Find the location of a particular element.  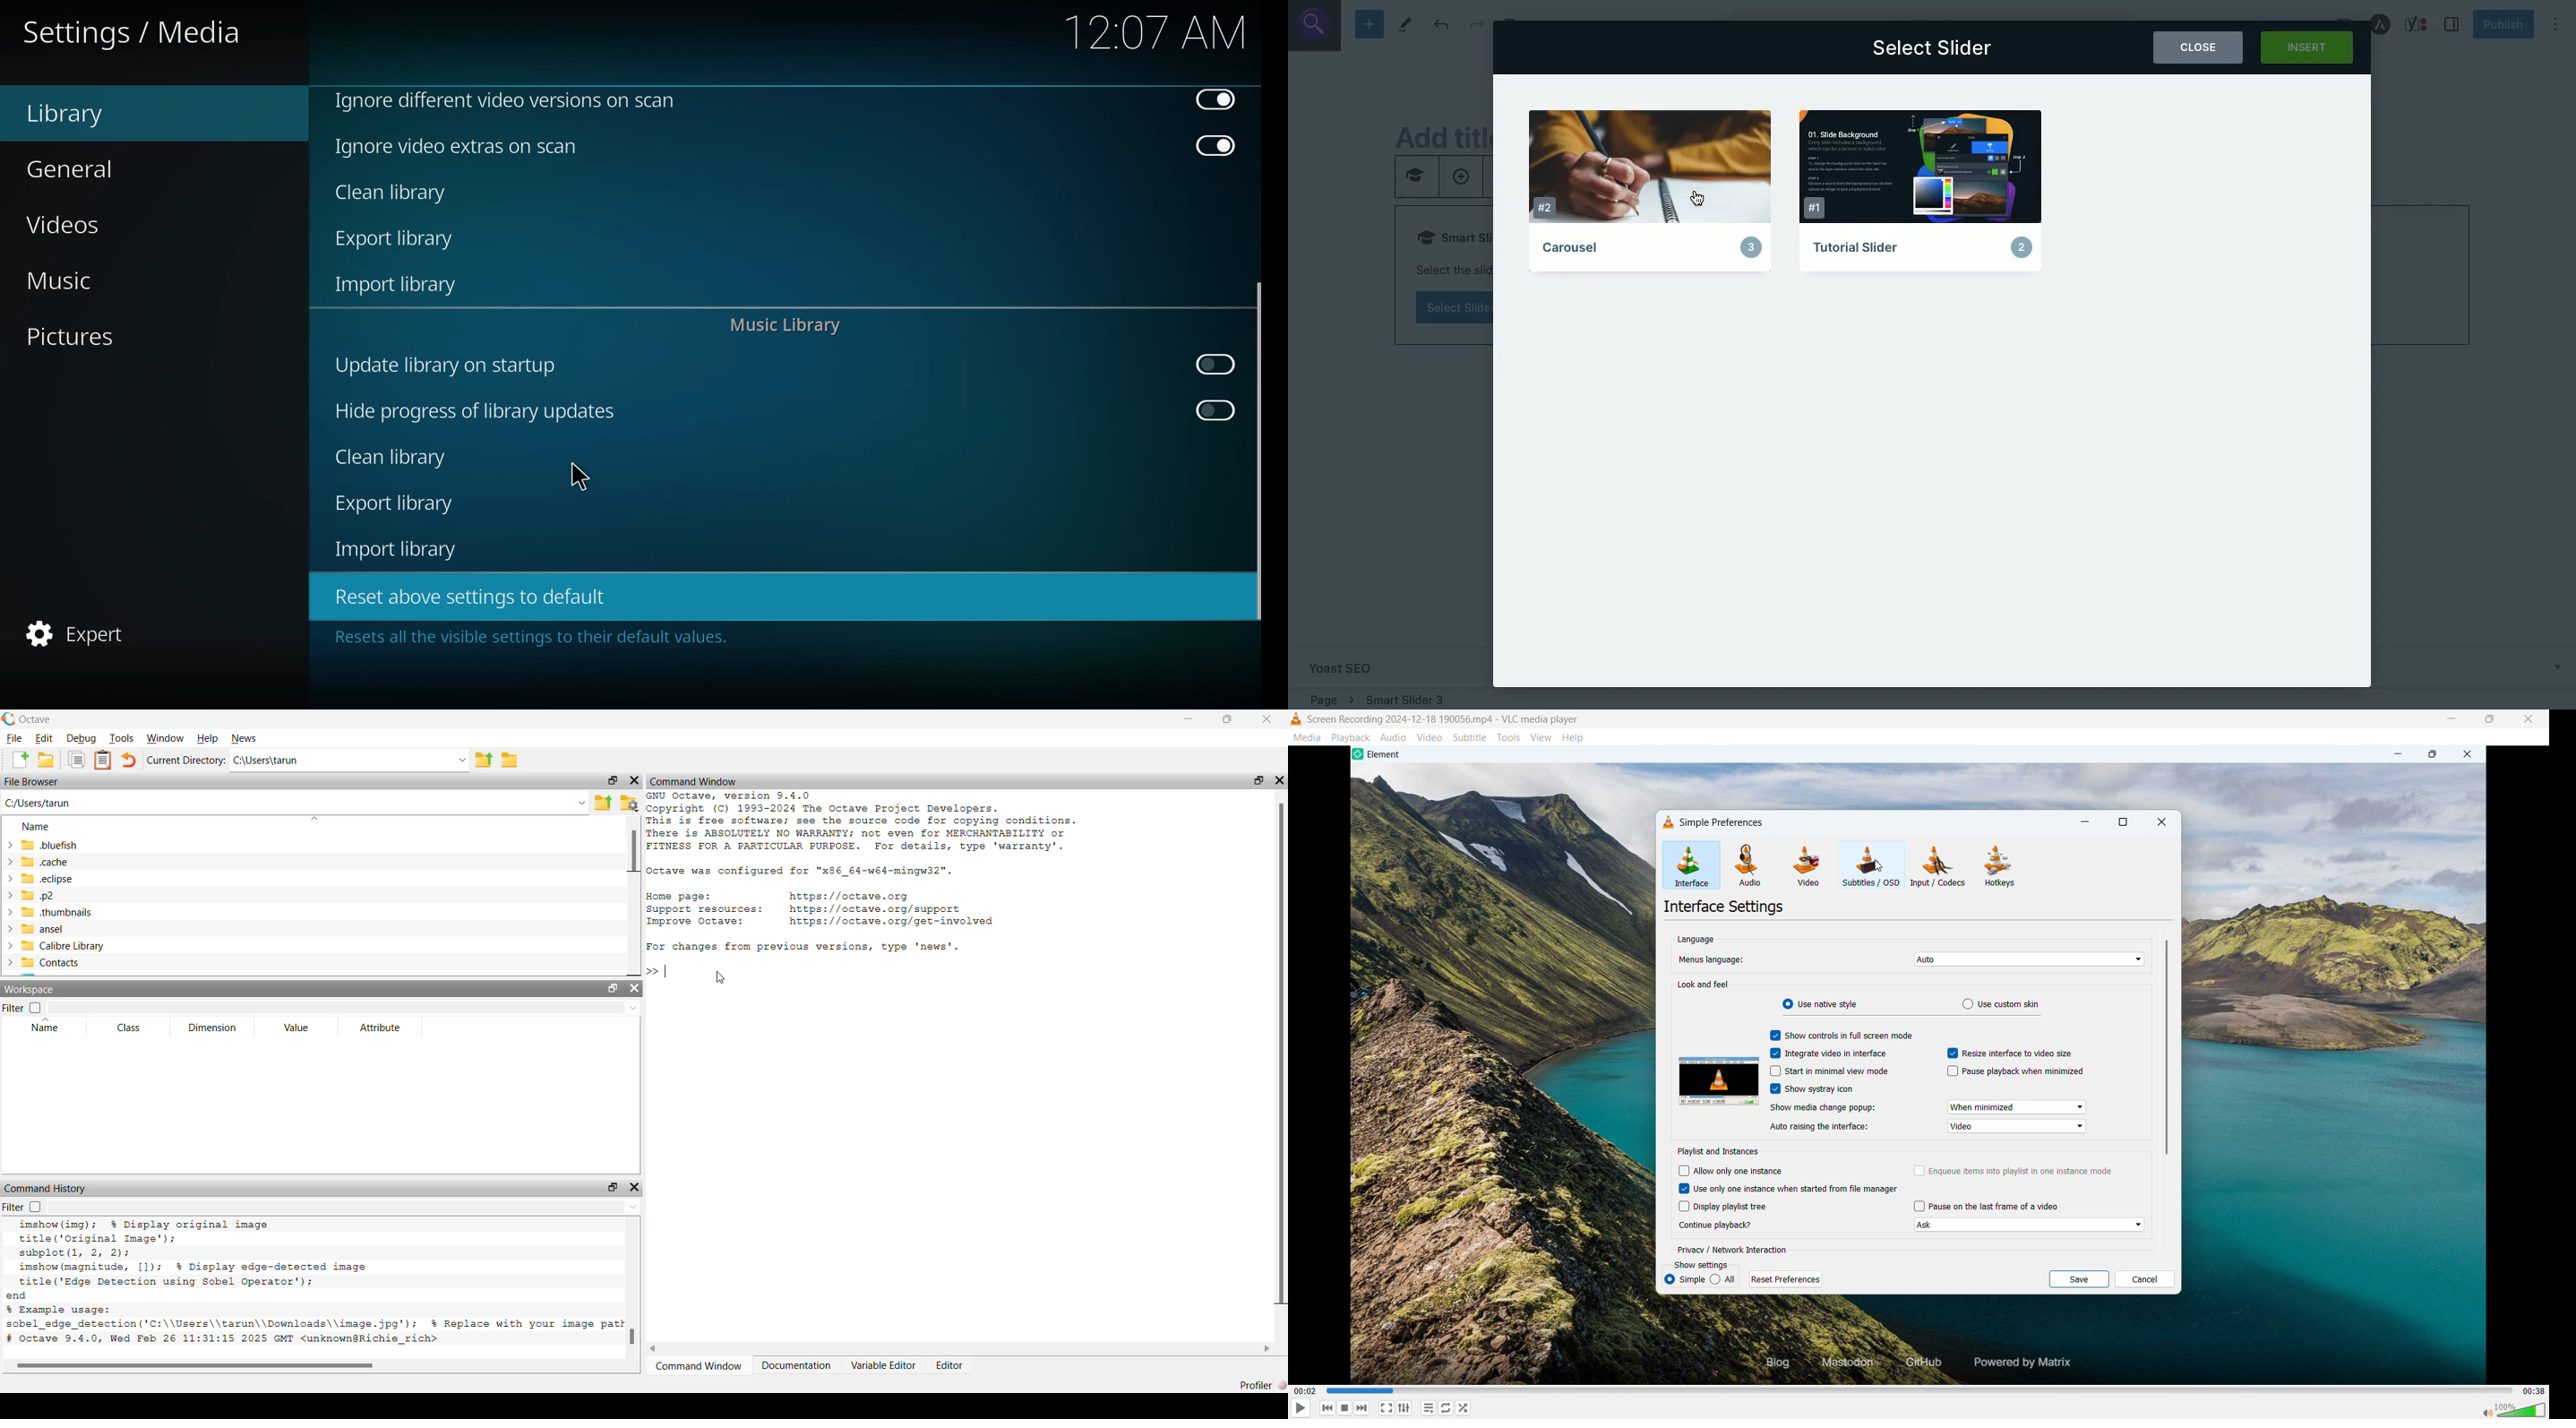

language is located at coordinates (1697, 939).